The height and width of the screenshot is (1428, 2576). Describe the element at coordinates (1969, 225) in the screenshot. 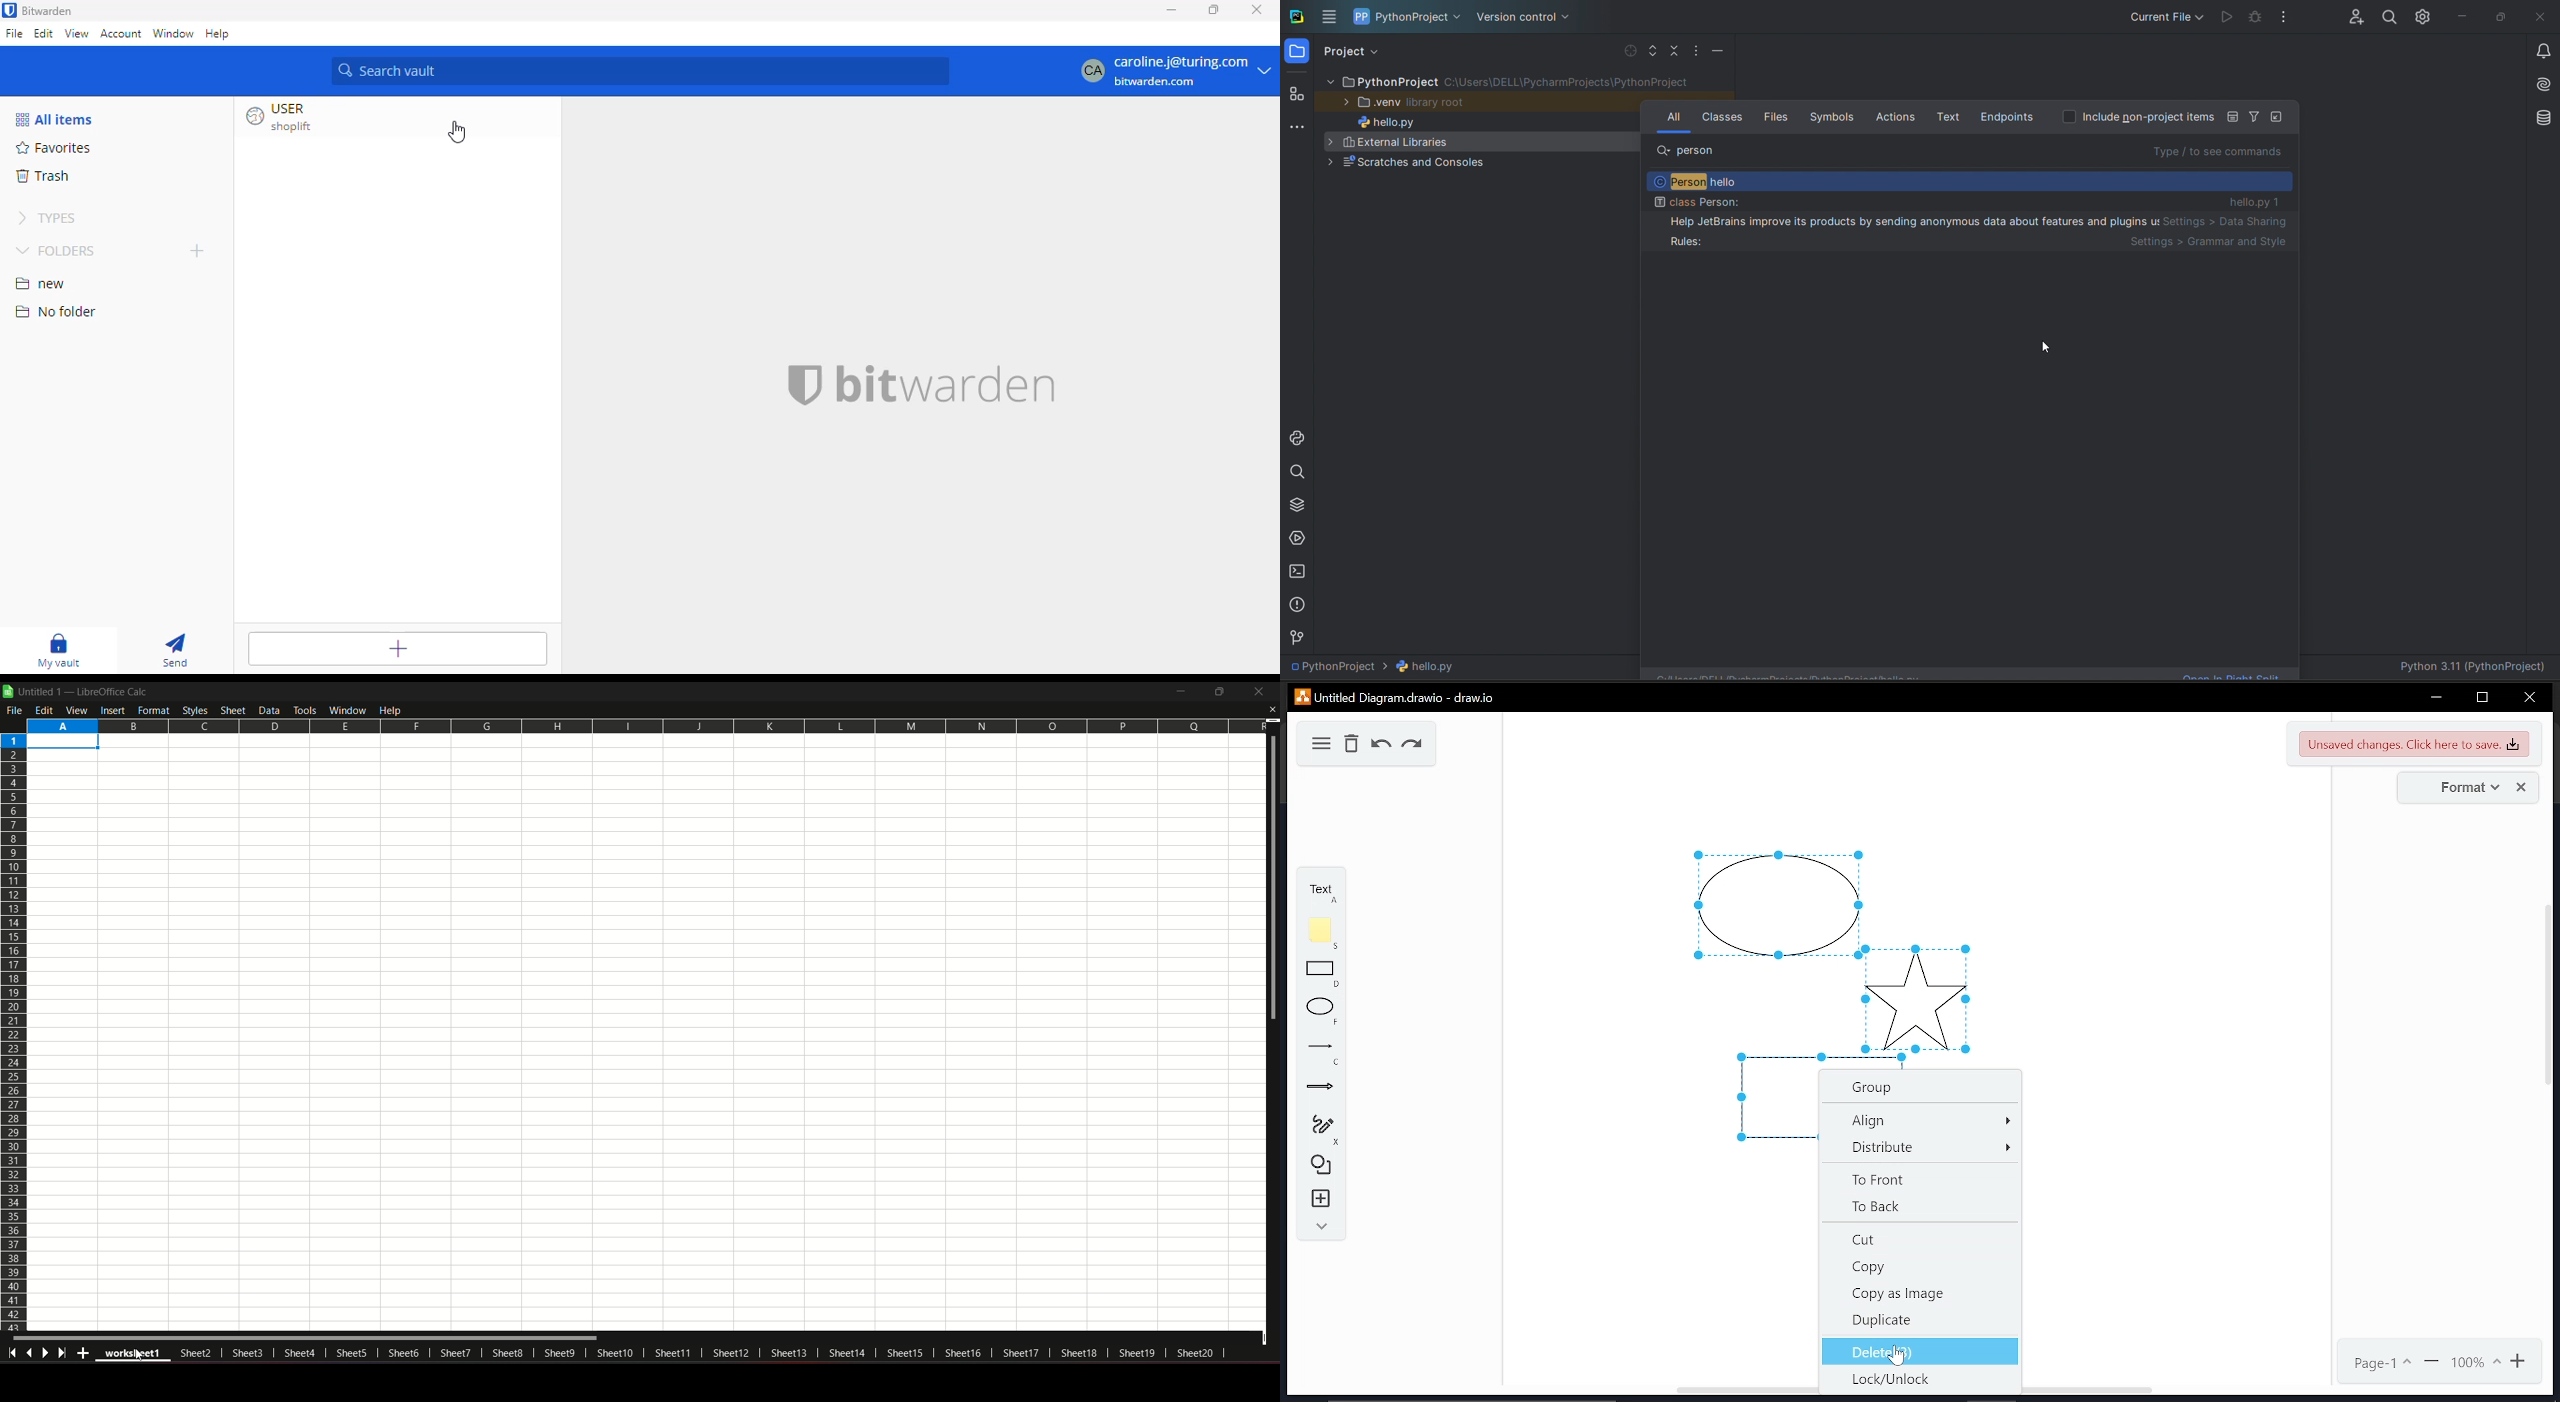

I see `class Person: hello.py 1
Help JetBrains improve its products by sending anonymous data about features and plugins us Settings > Data Sharing
Rules: Settings > Grammar and Style` at that location.